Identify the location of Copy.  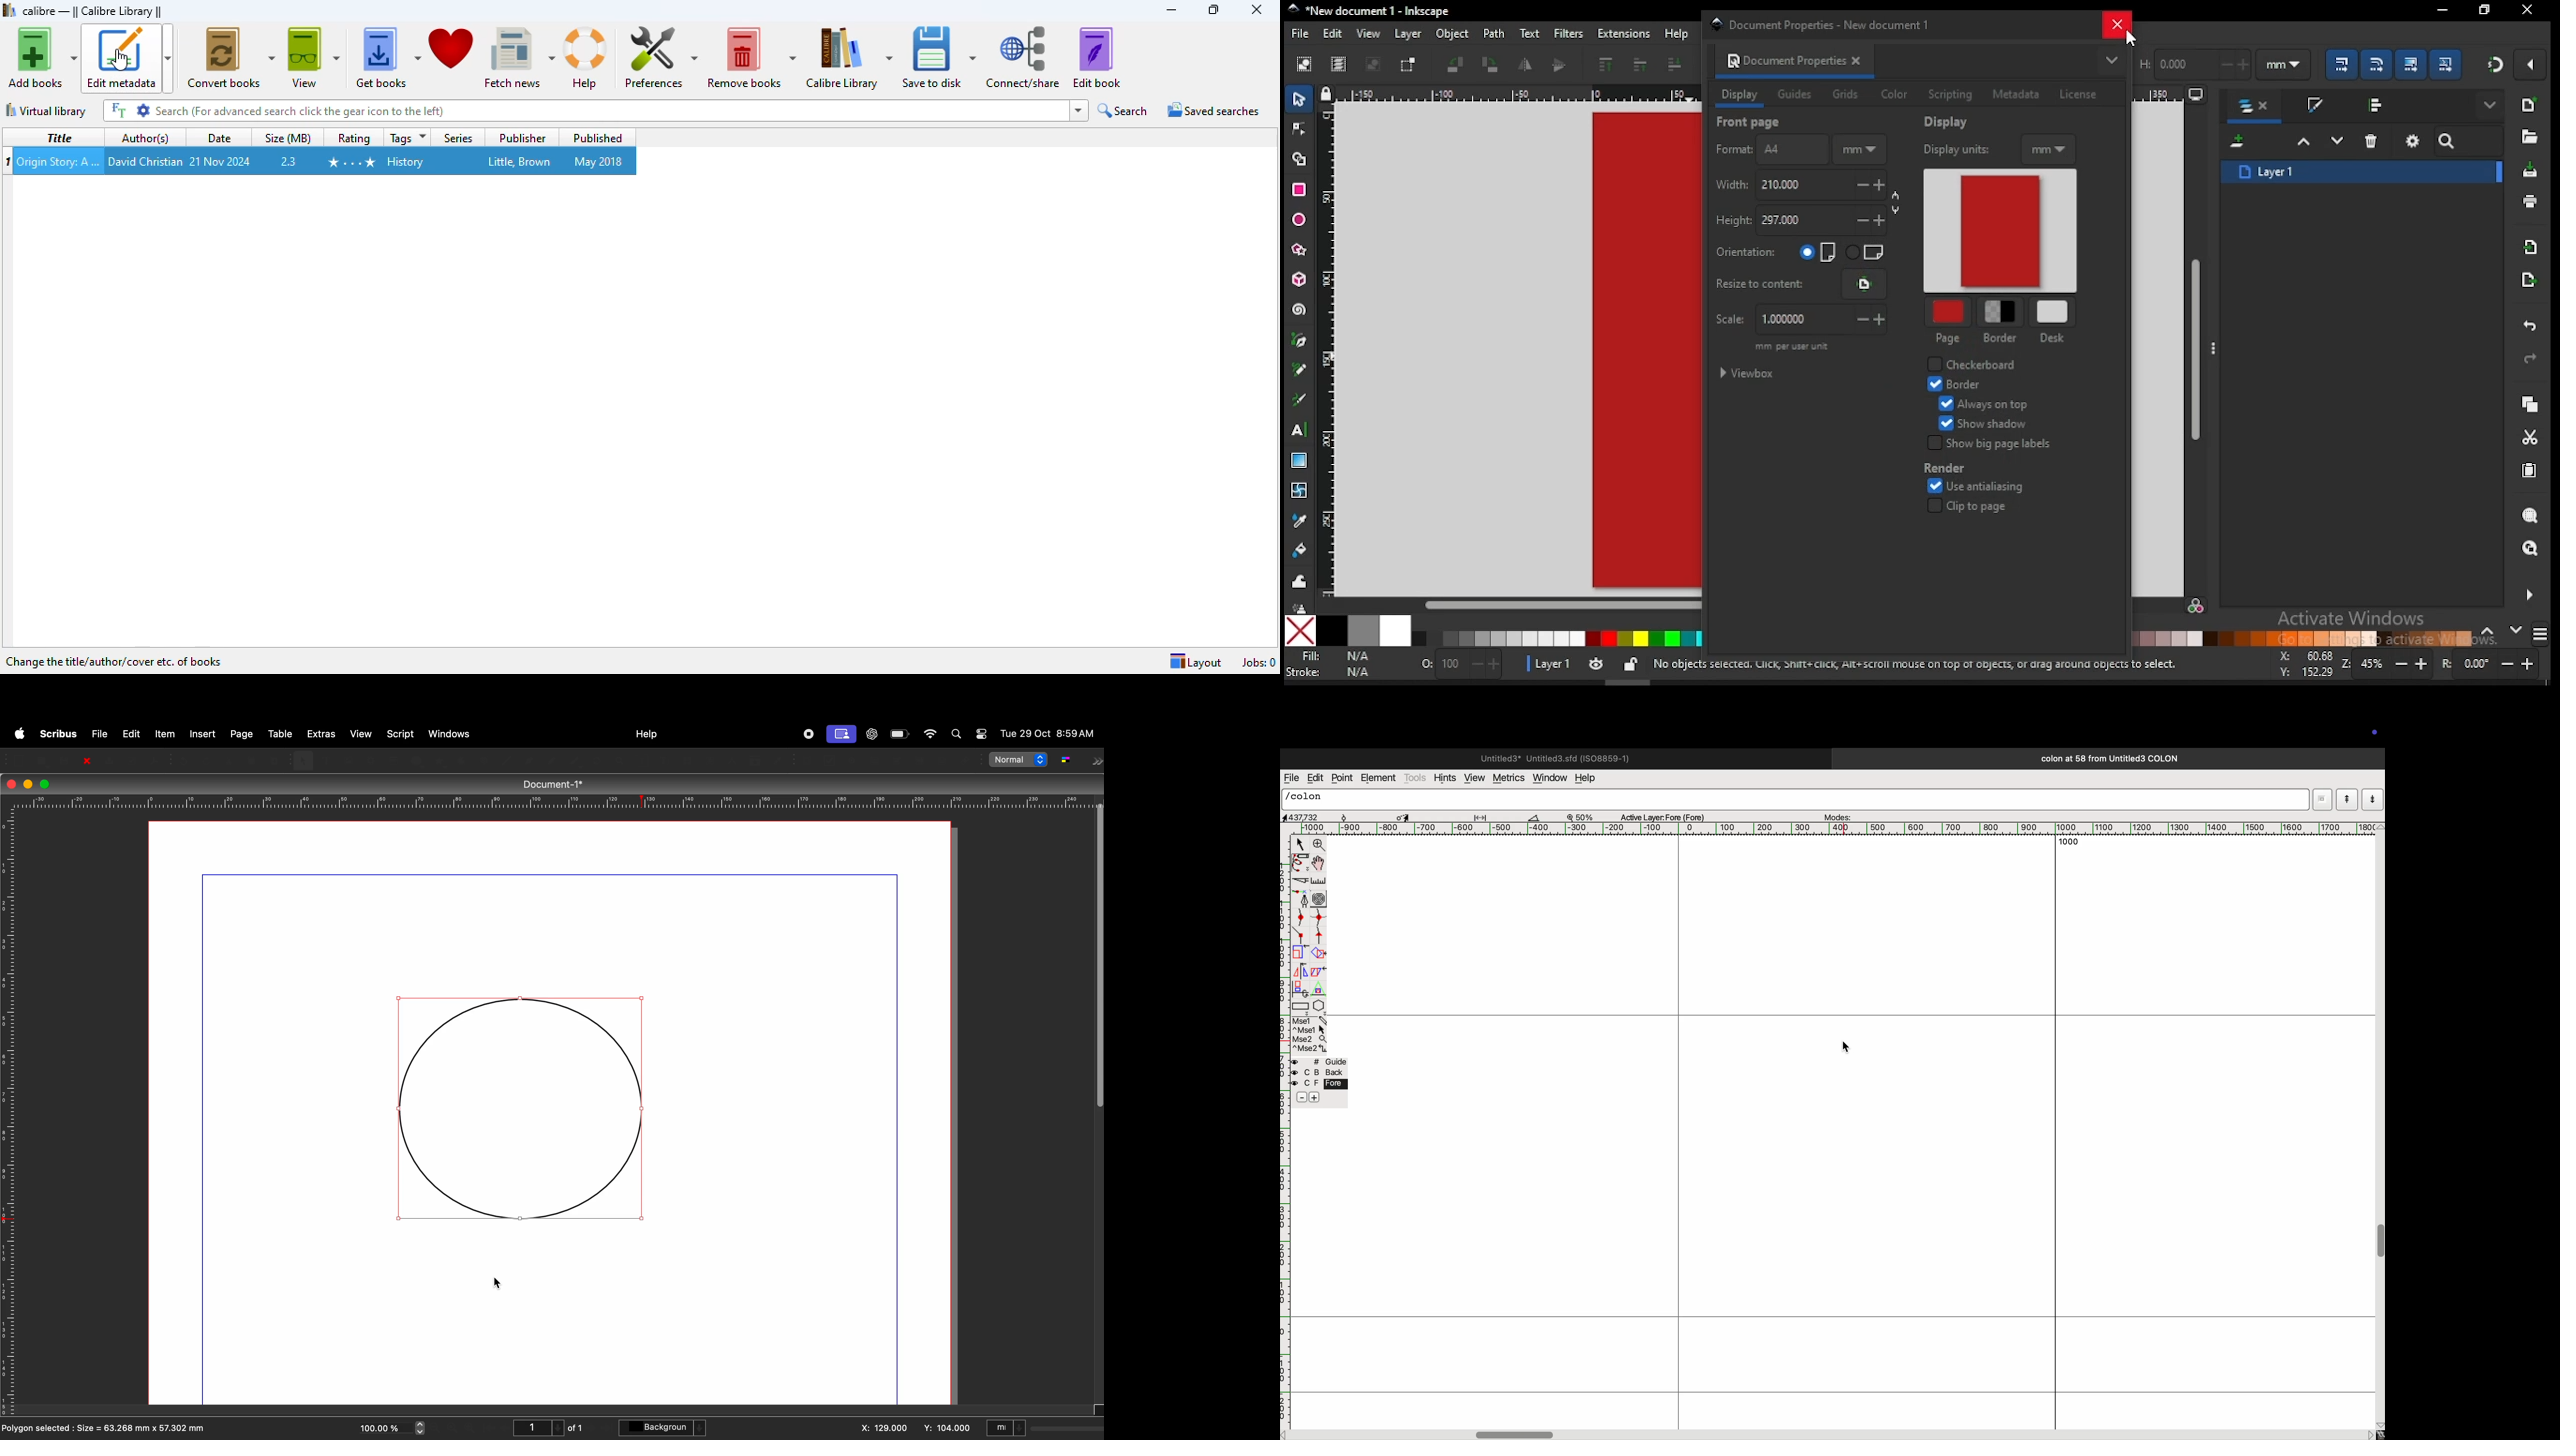
(254, 759).